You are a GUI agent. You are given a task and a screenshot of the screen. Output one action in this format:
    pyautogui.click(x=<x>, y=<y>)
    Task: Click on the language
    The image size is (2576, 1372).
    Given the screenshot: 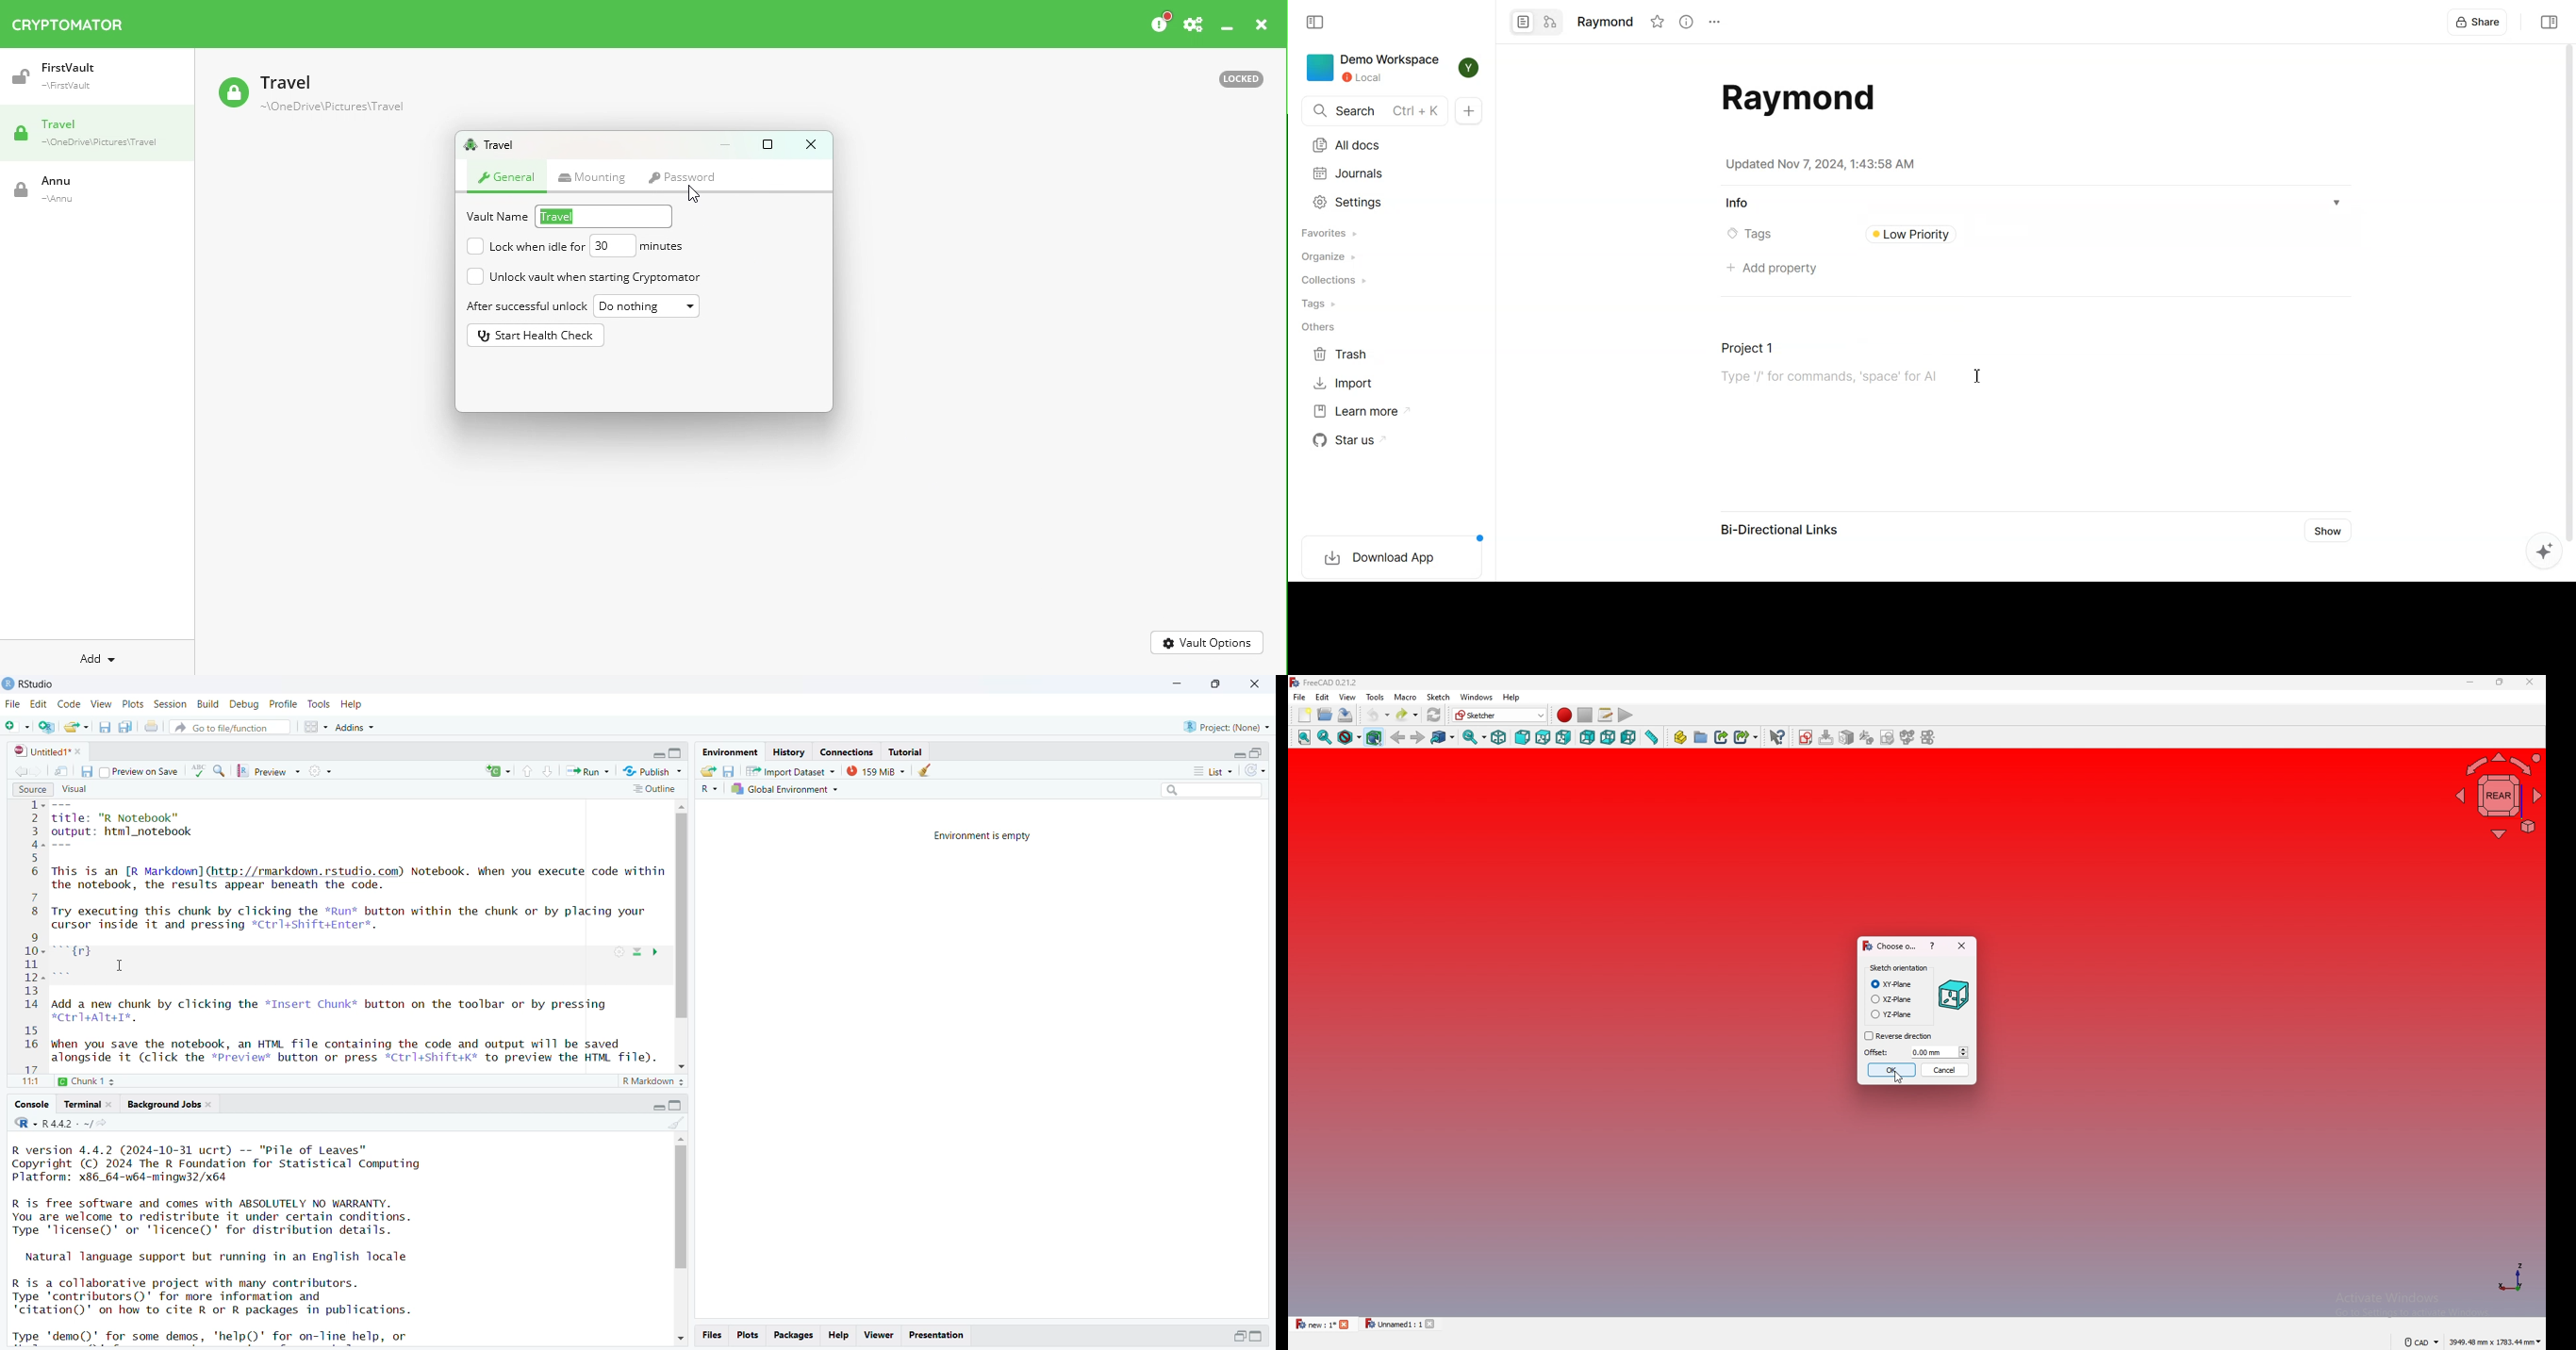 What is the action you would take?
    pyautogui.click(x=199, y=771)
    